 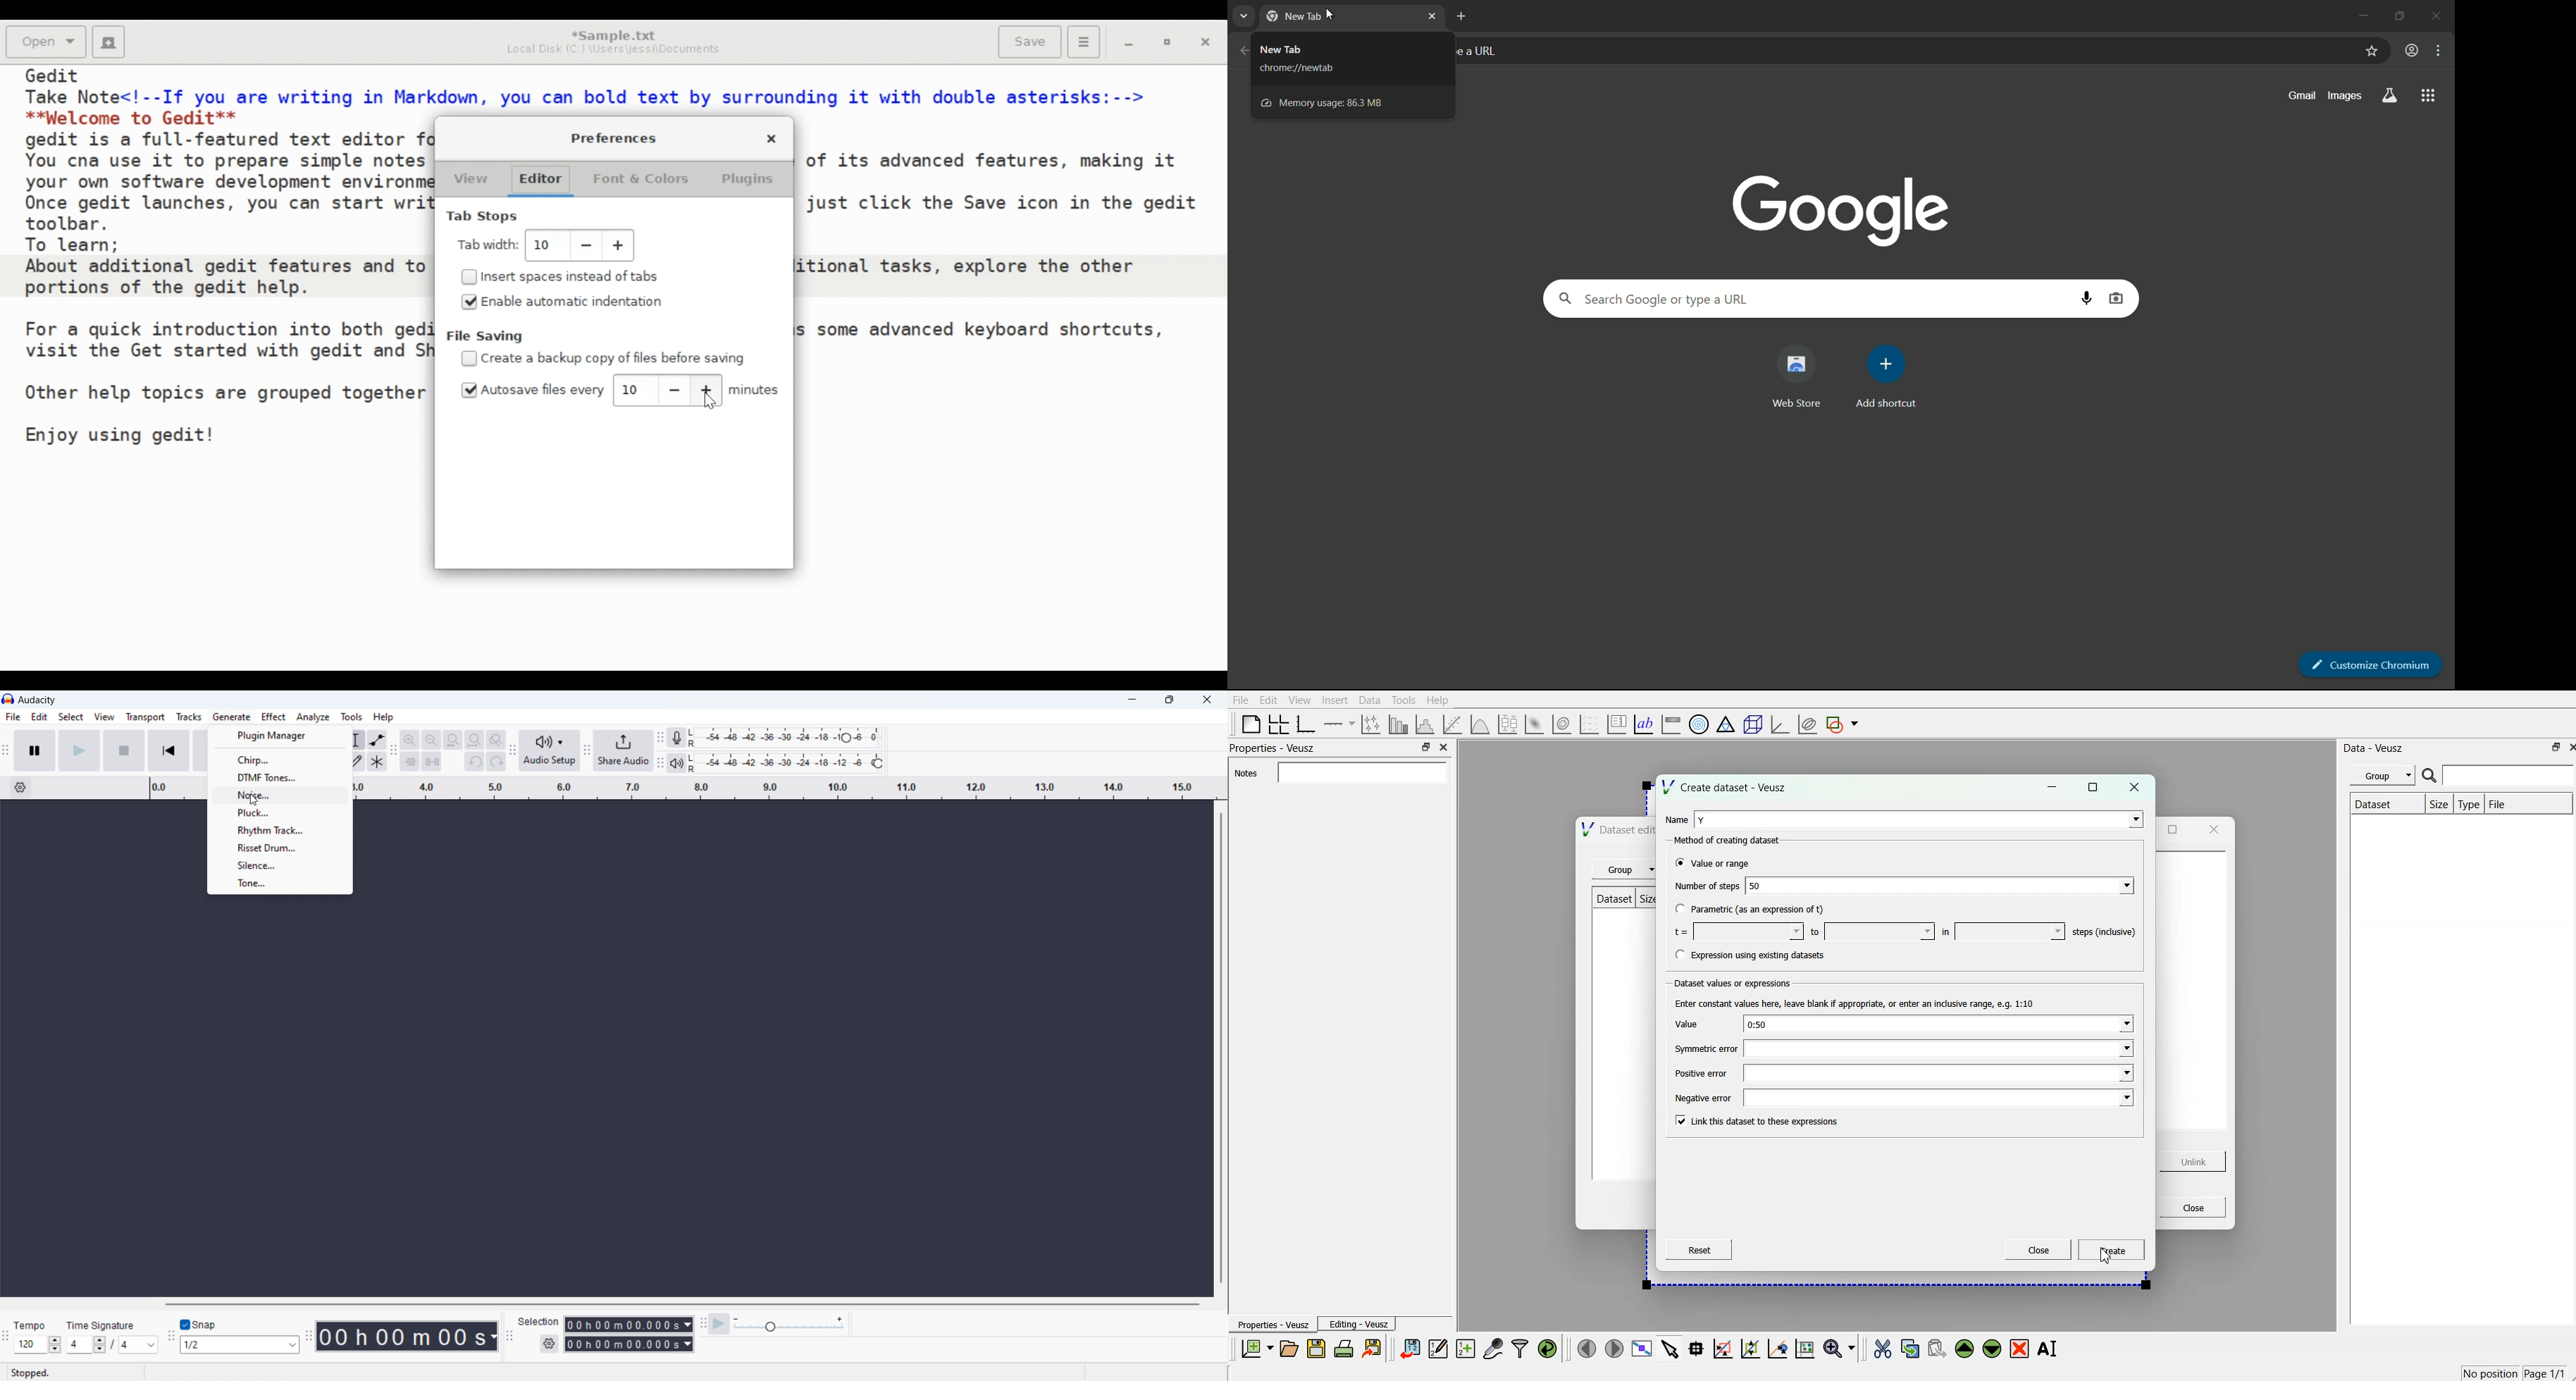 I want to click on rhythm track, so click(x=279, y=829).